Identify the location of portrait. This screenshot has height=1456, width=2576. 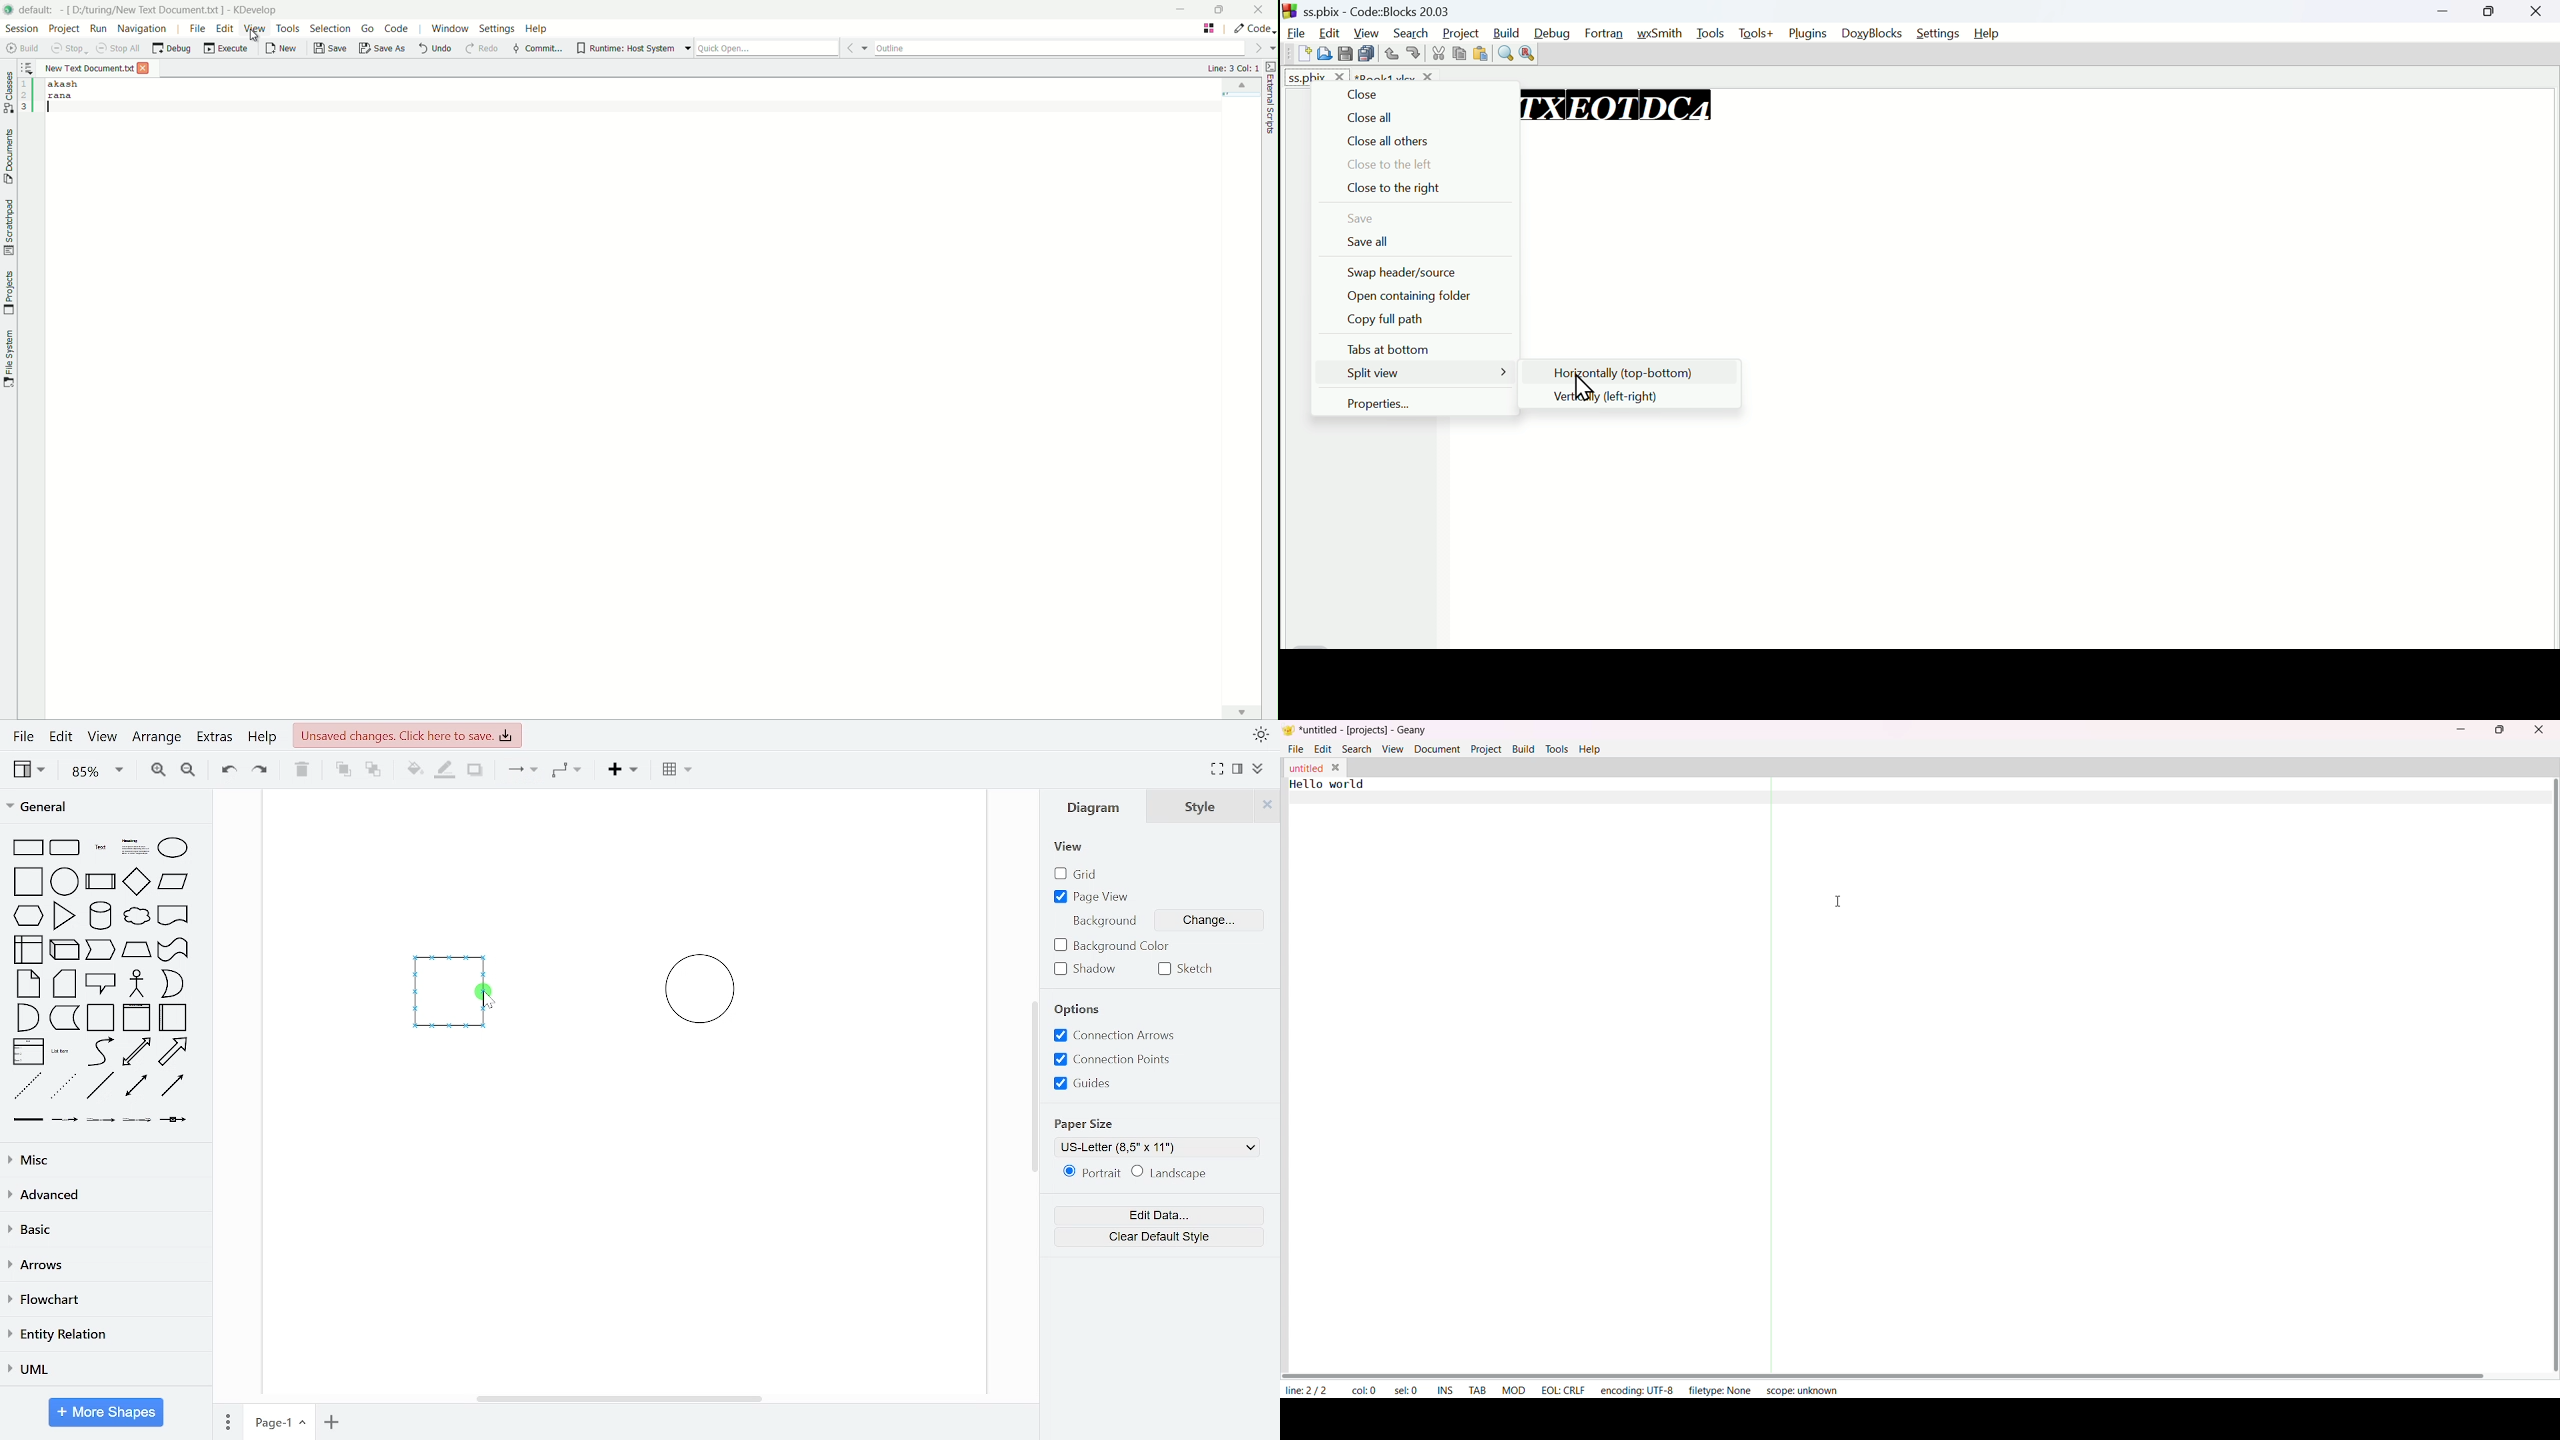
(1092, 1173).